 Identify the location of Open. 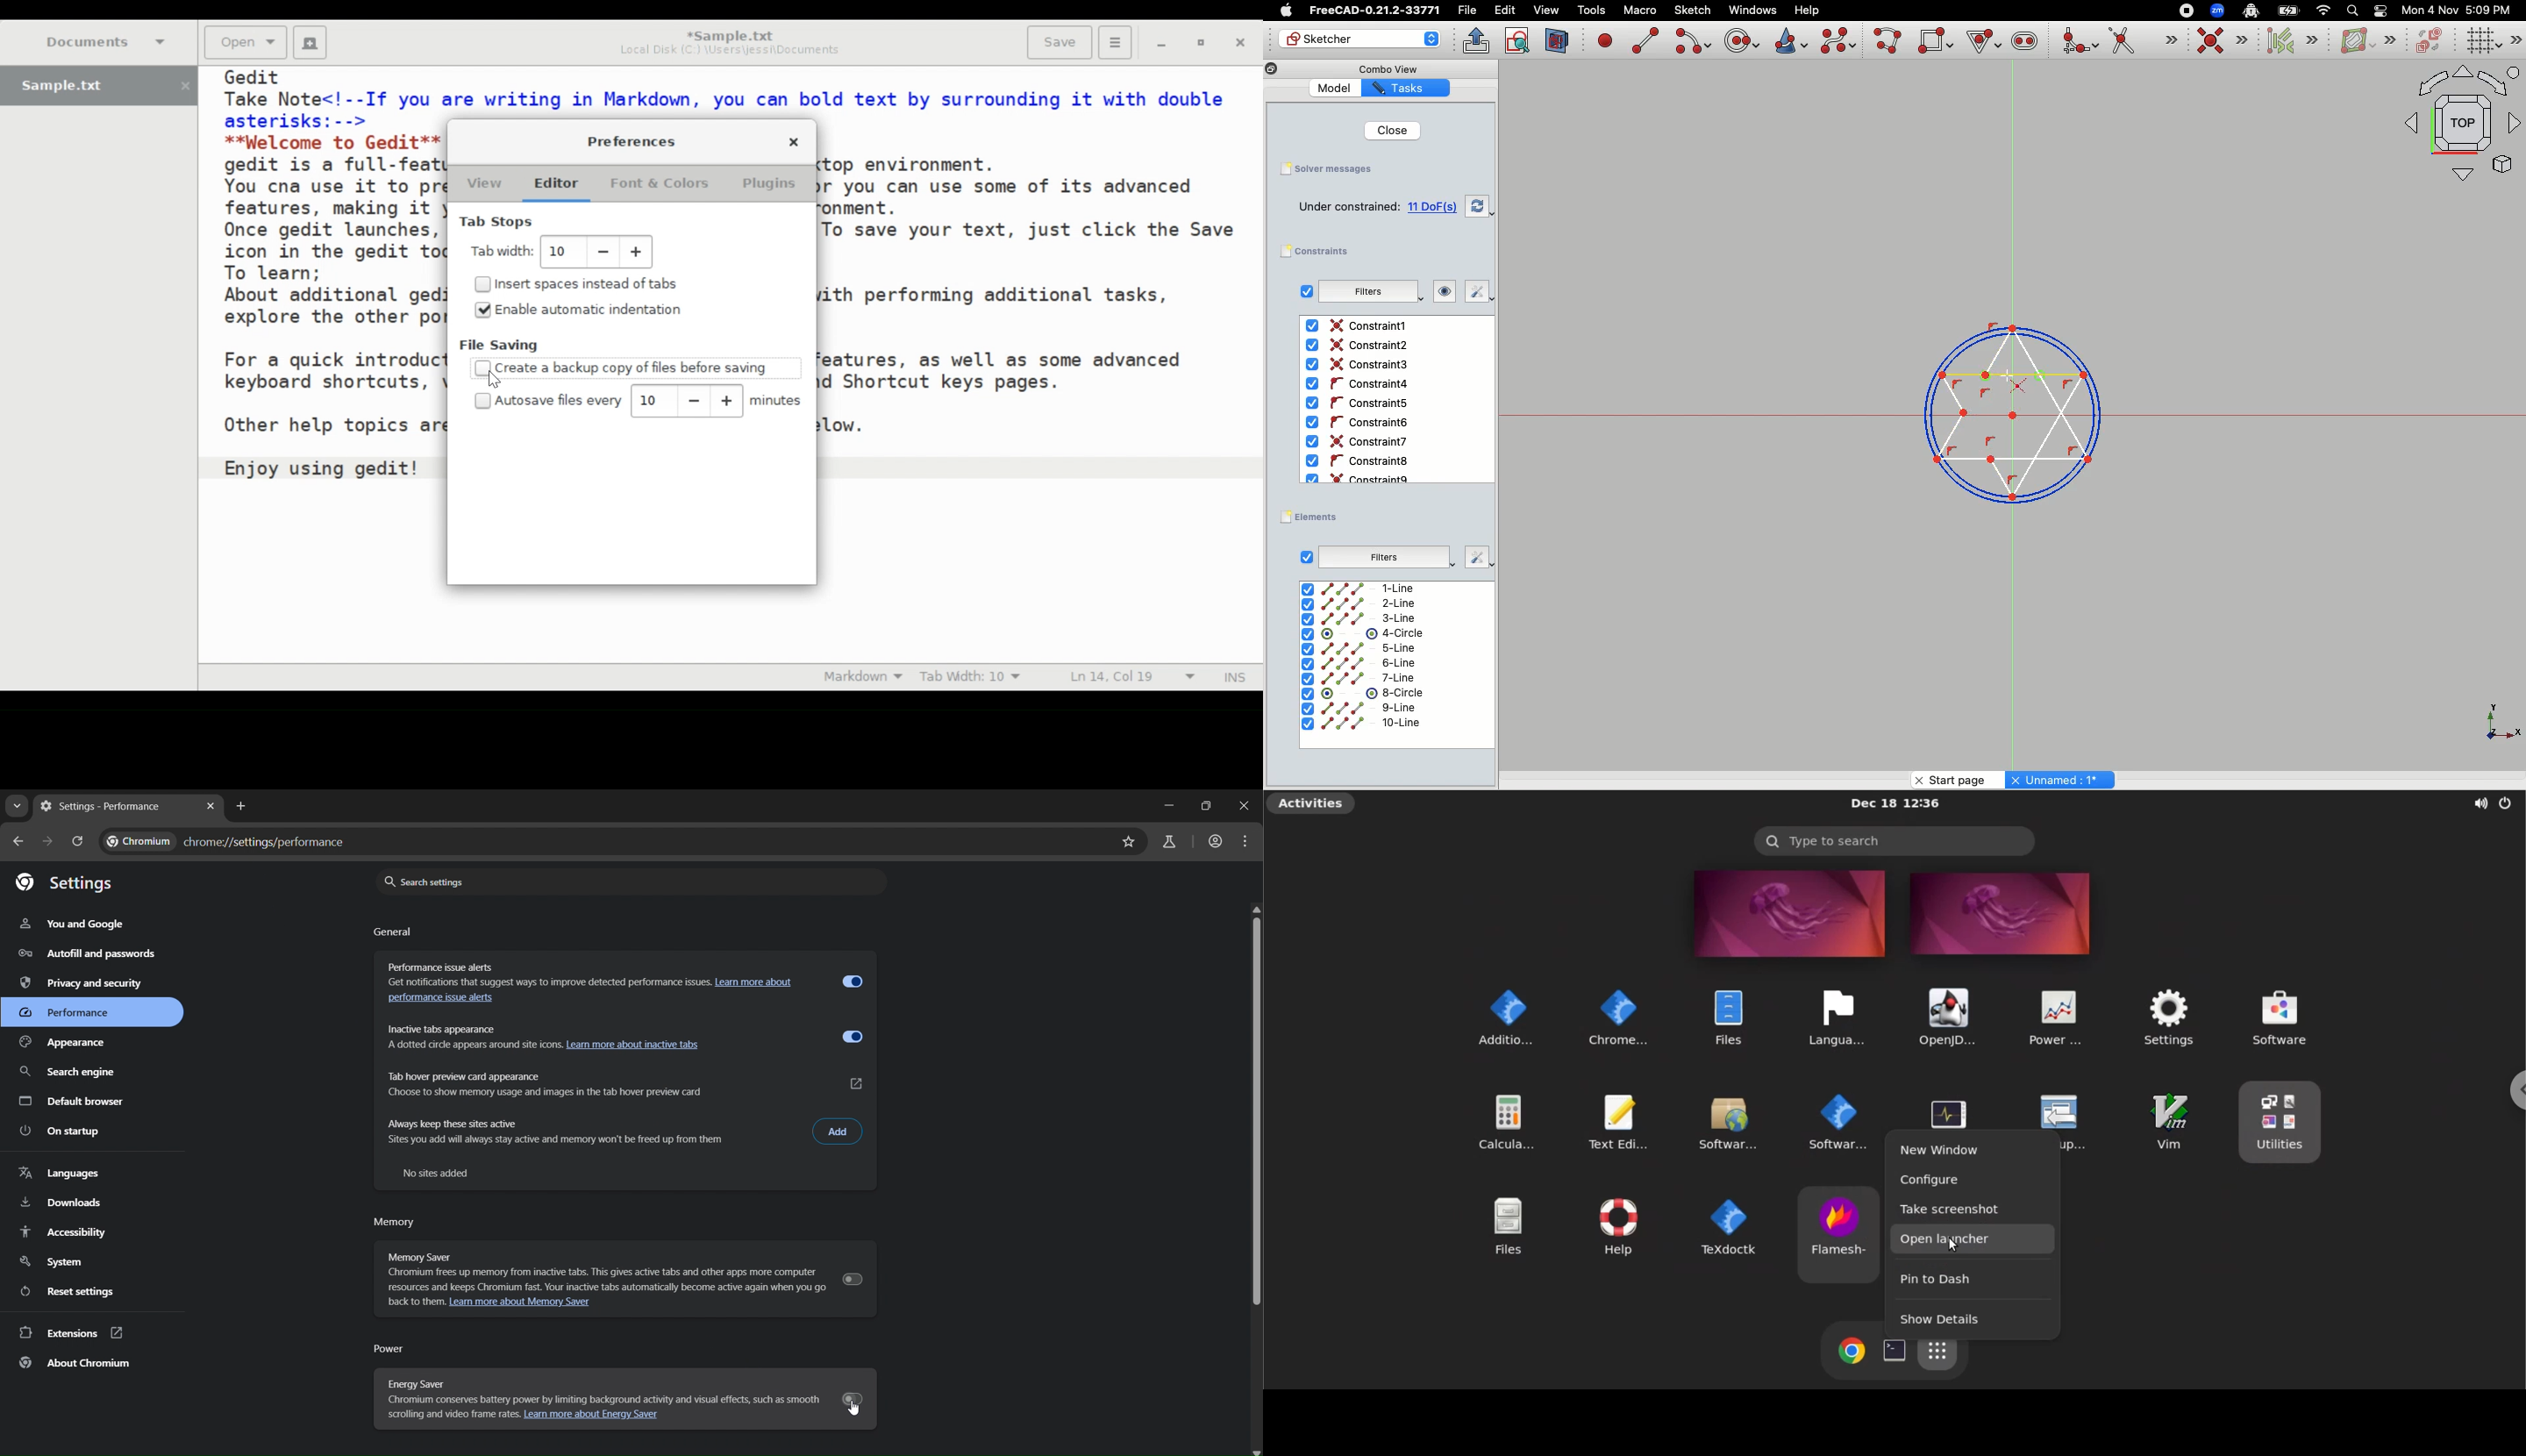
(244, 42).